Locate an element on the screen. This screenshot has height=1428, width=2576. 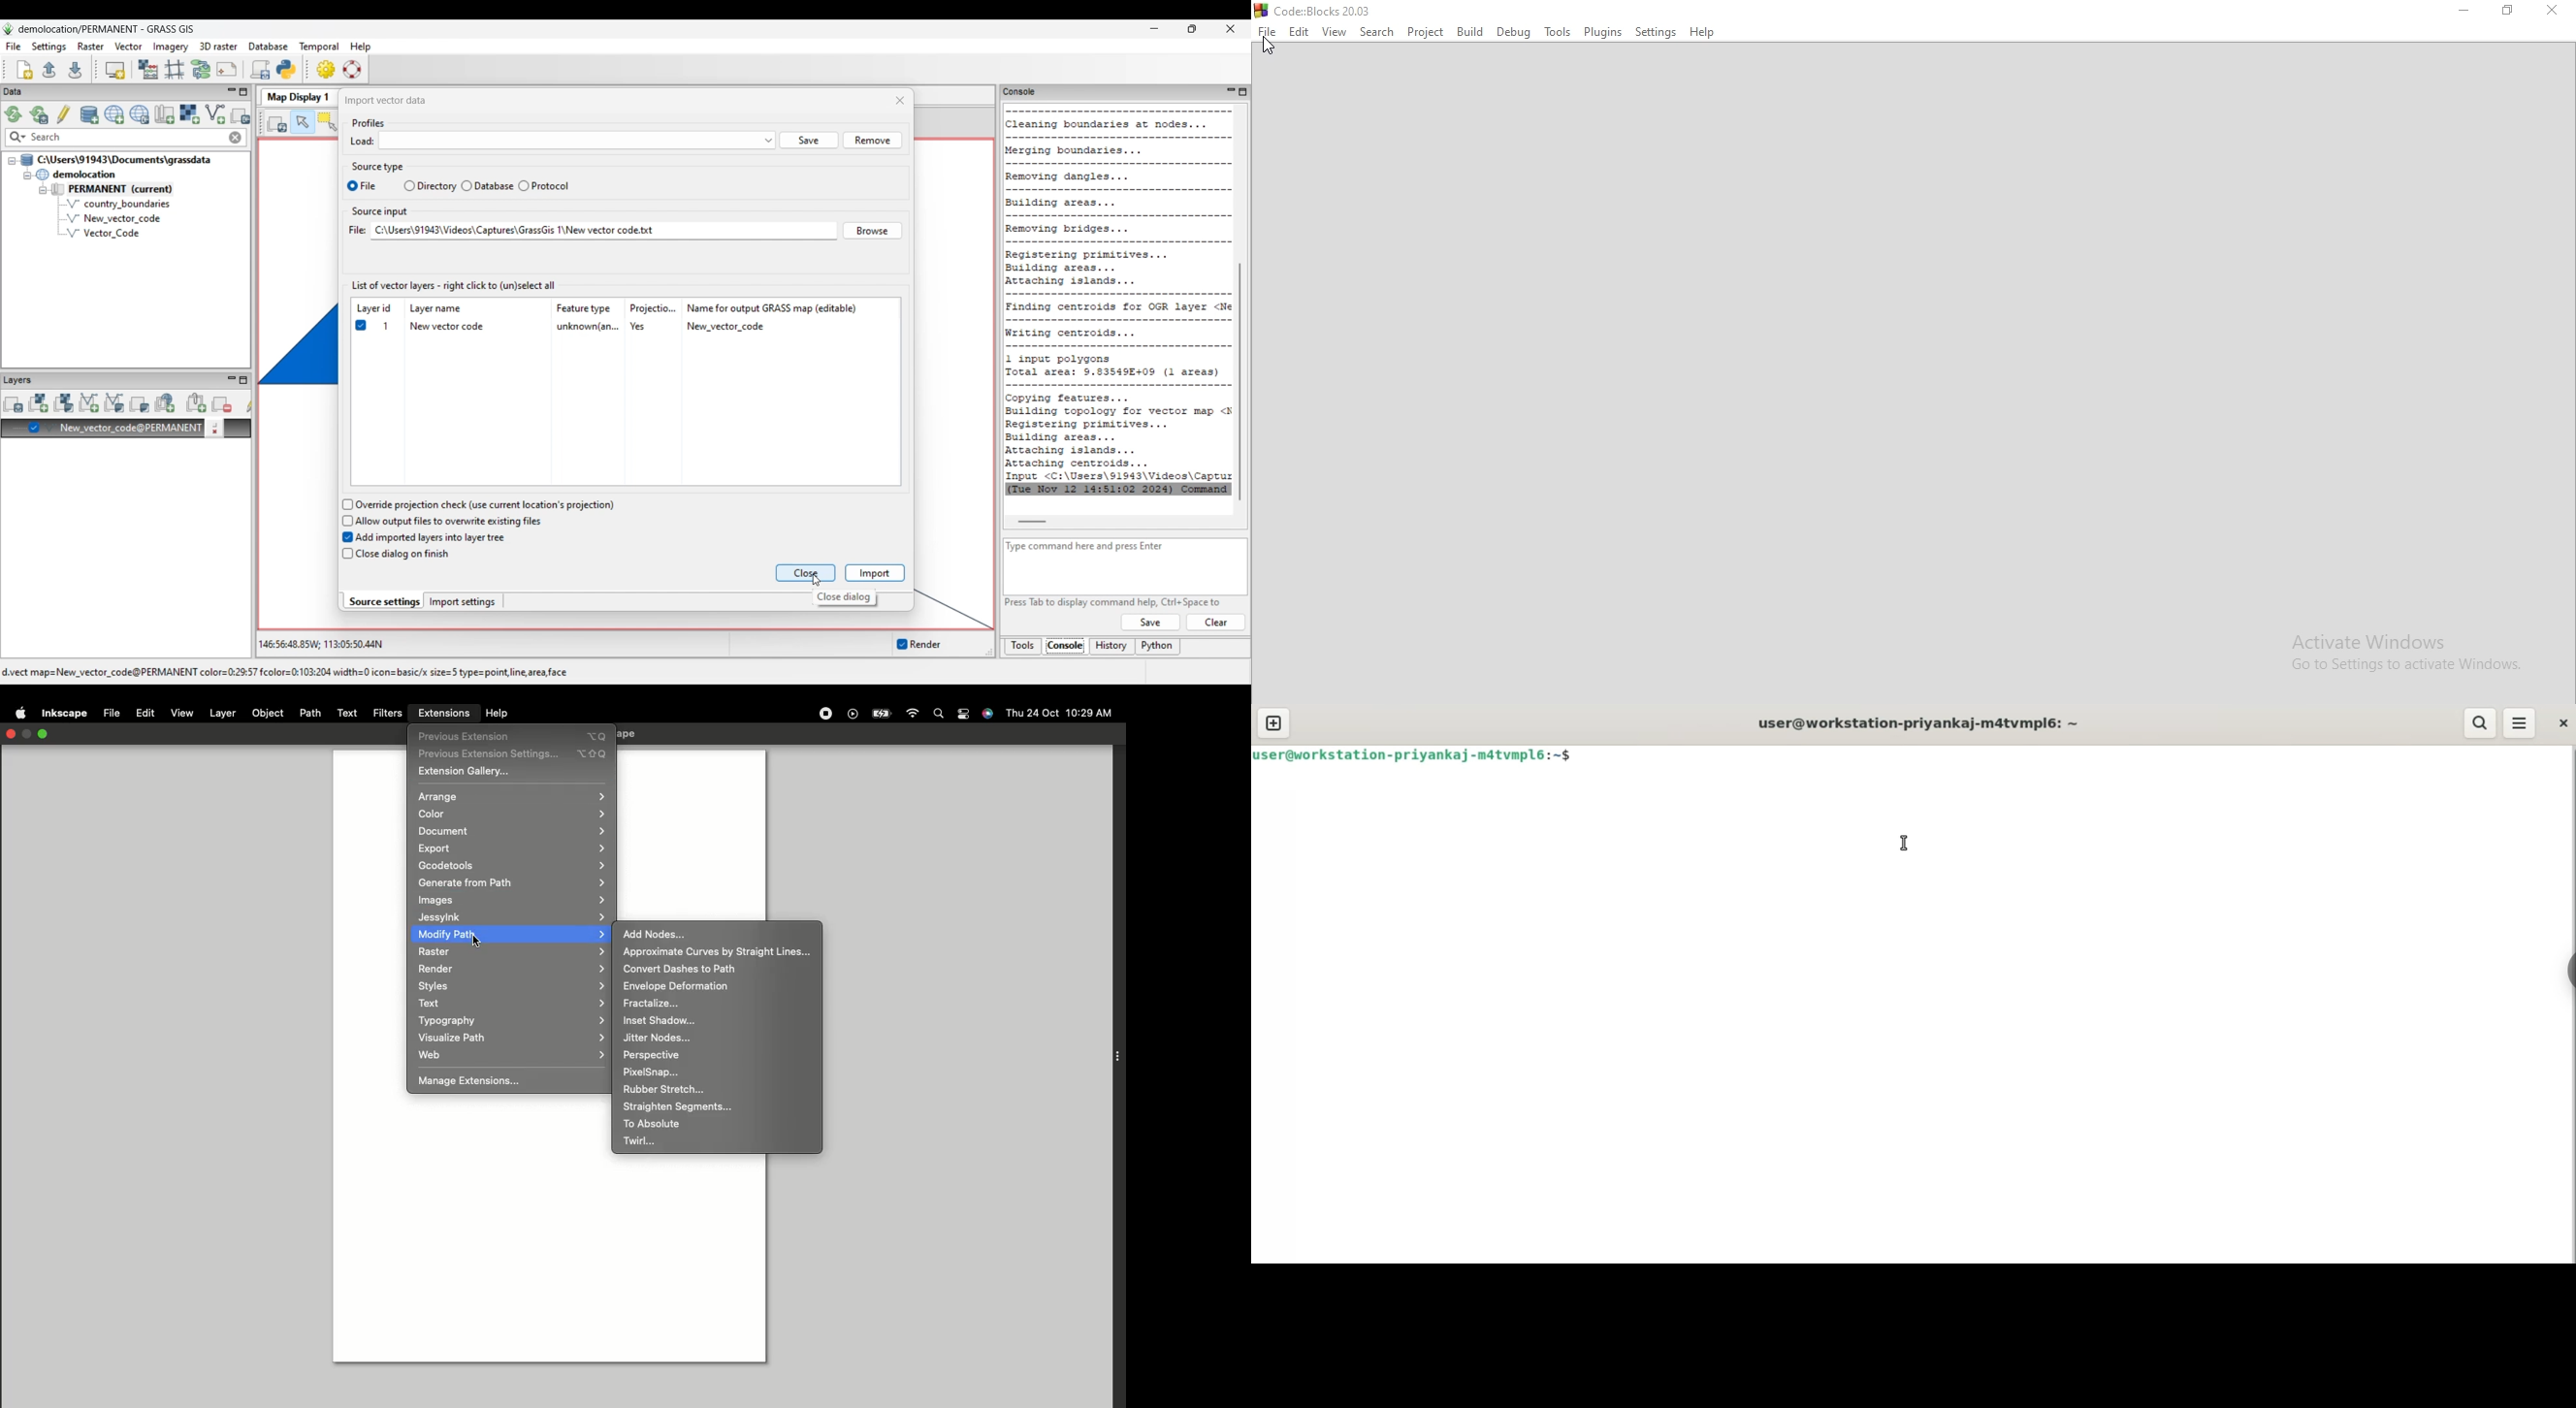
Text is located at coordinates (513, 1003).